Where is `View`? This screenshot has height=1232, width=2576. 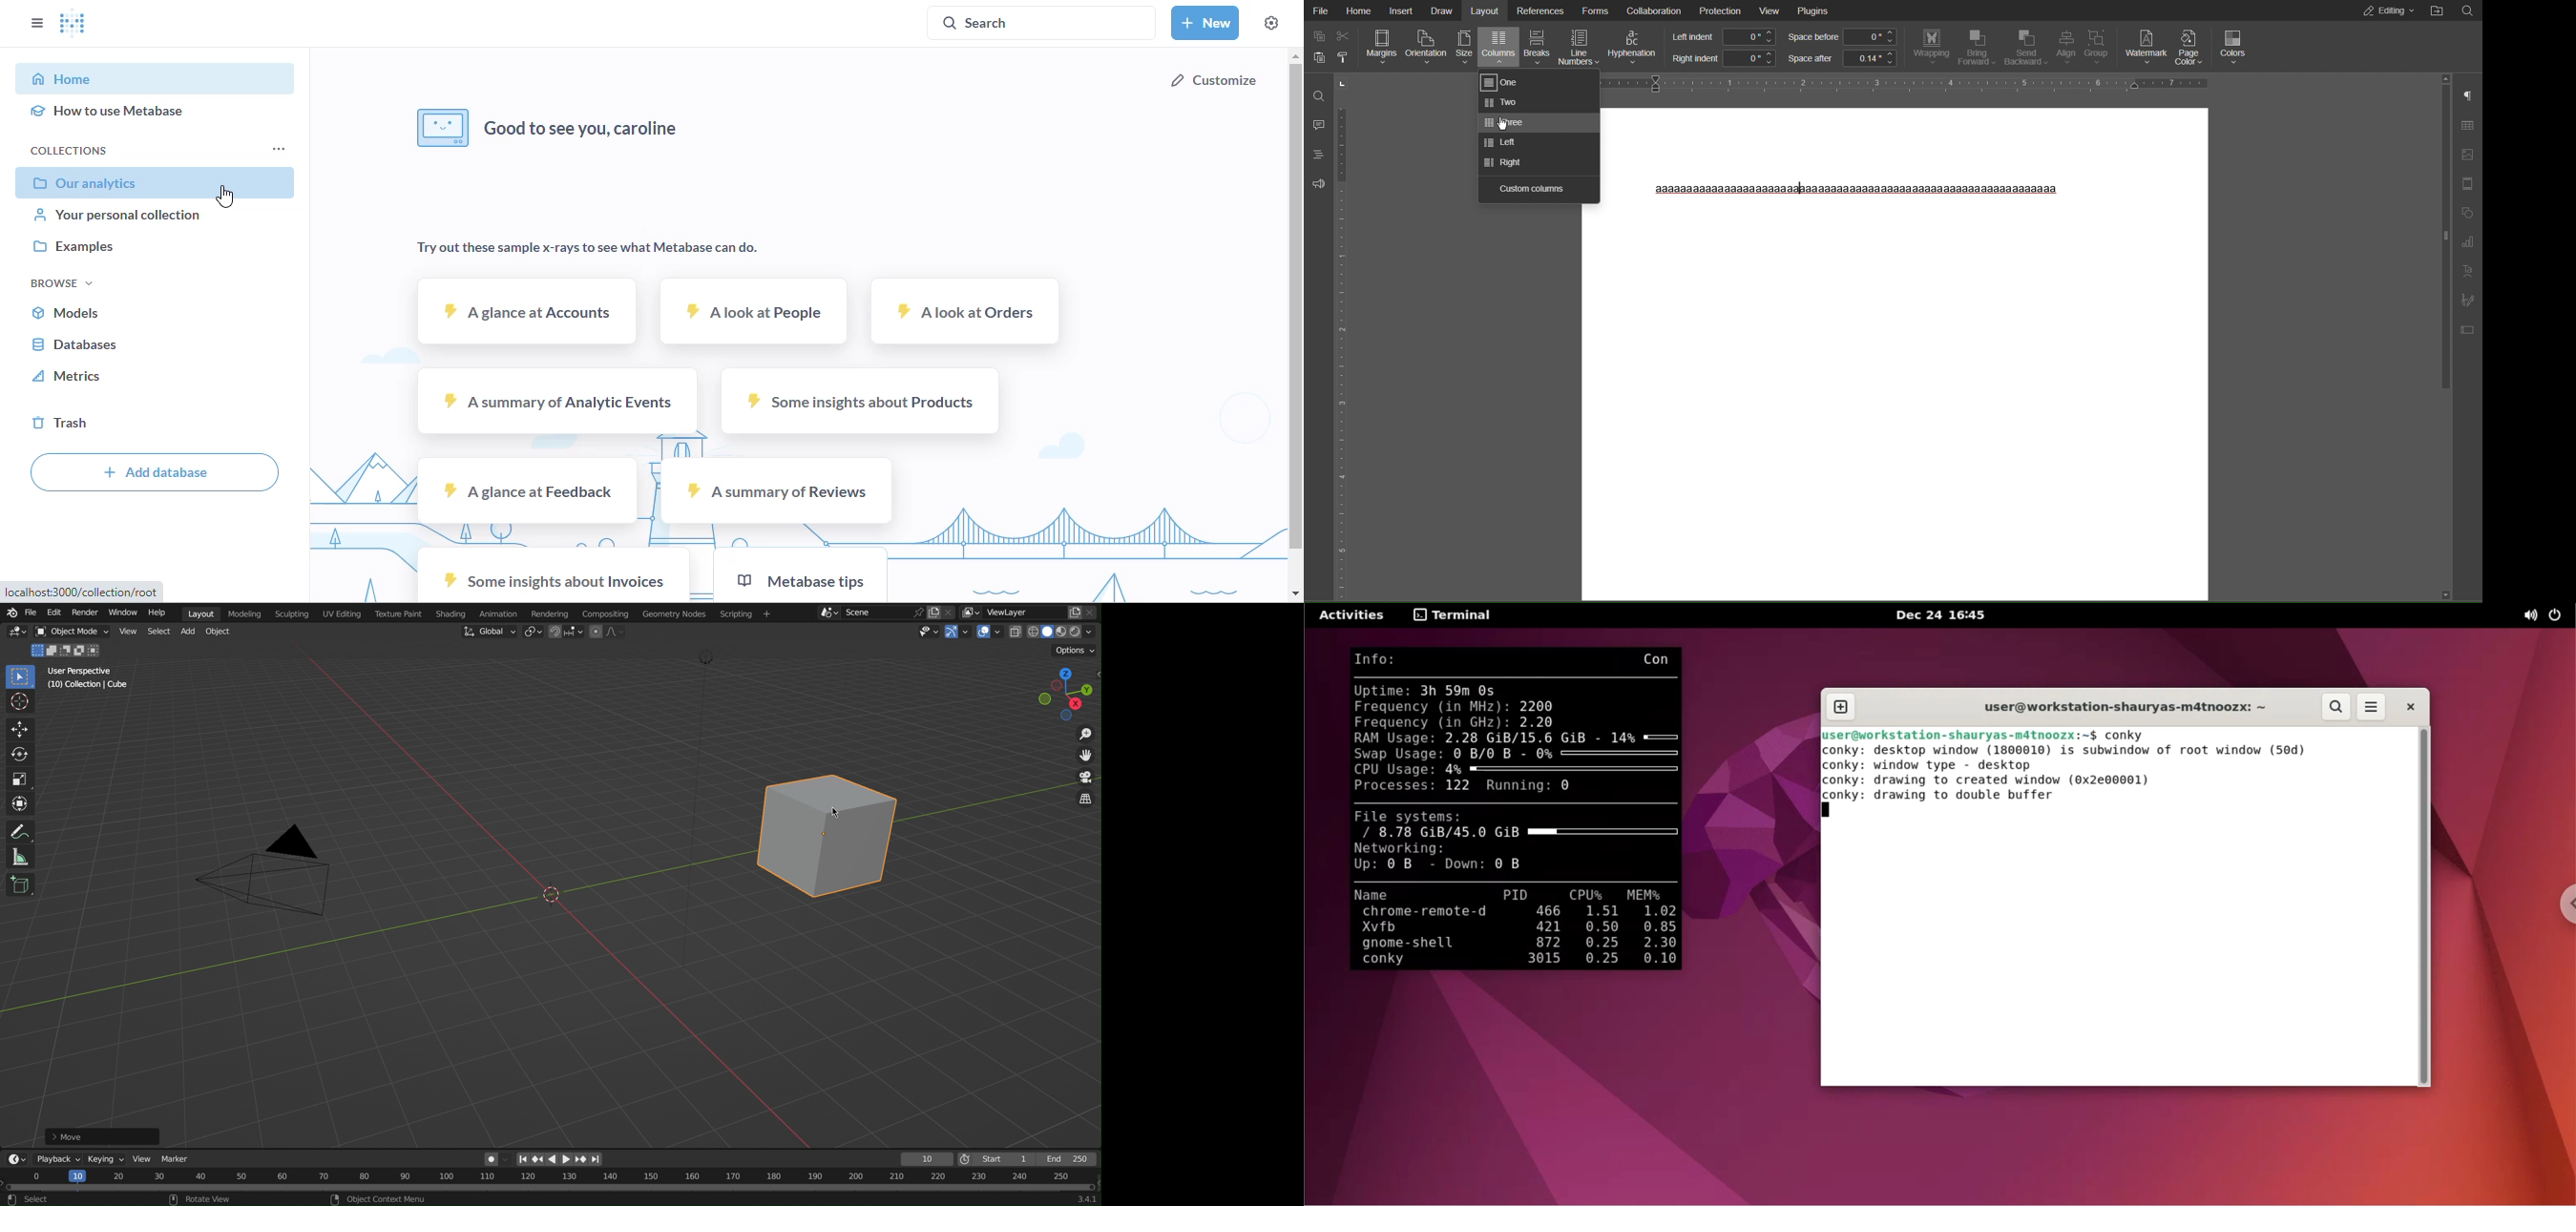
View is located at coordinates (129, 632).